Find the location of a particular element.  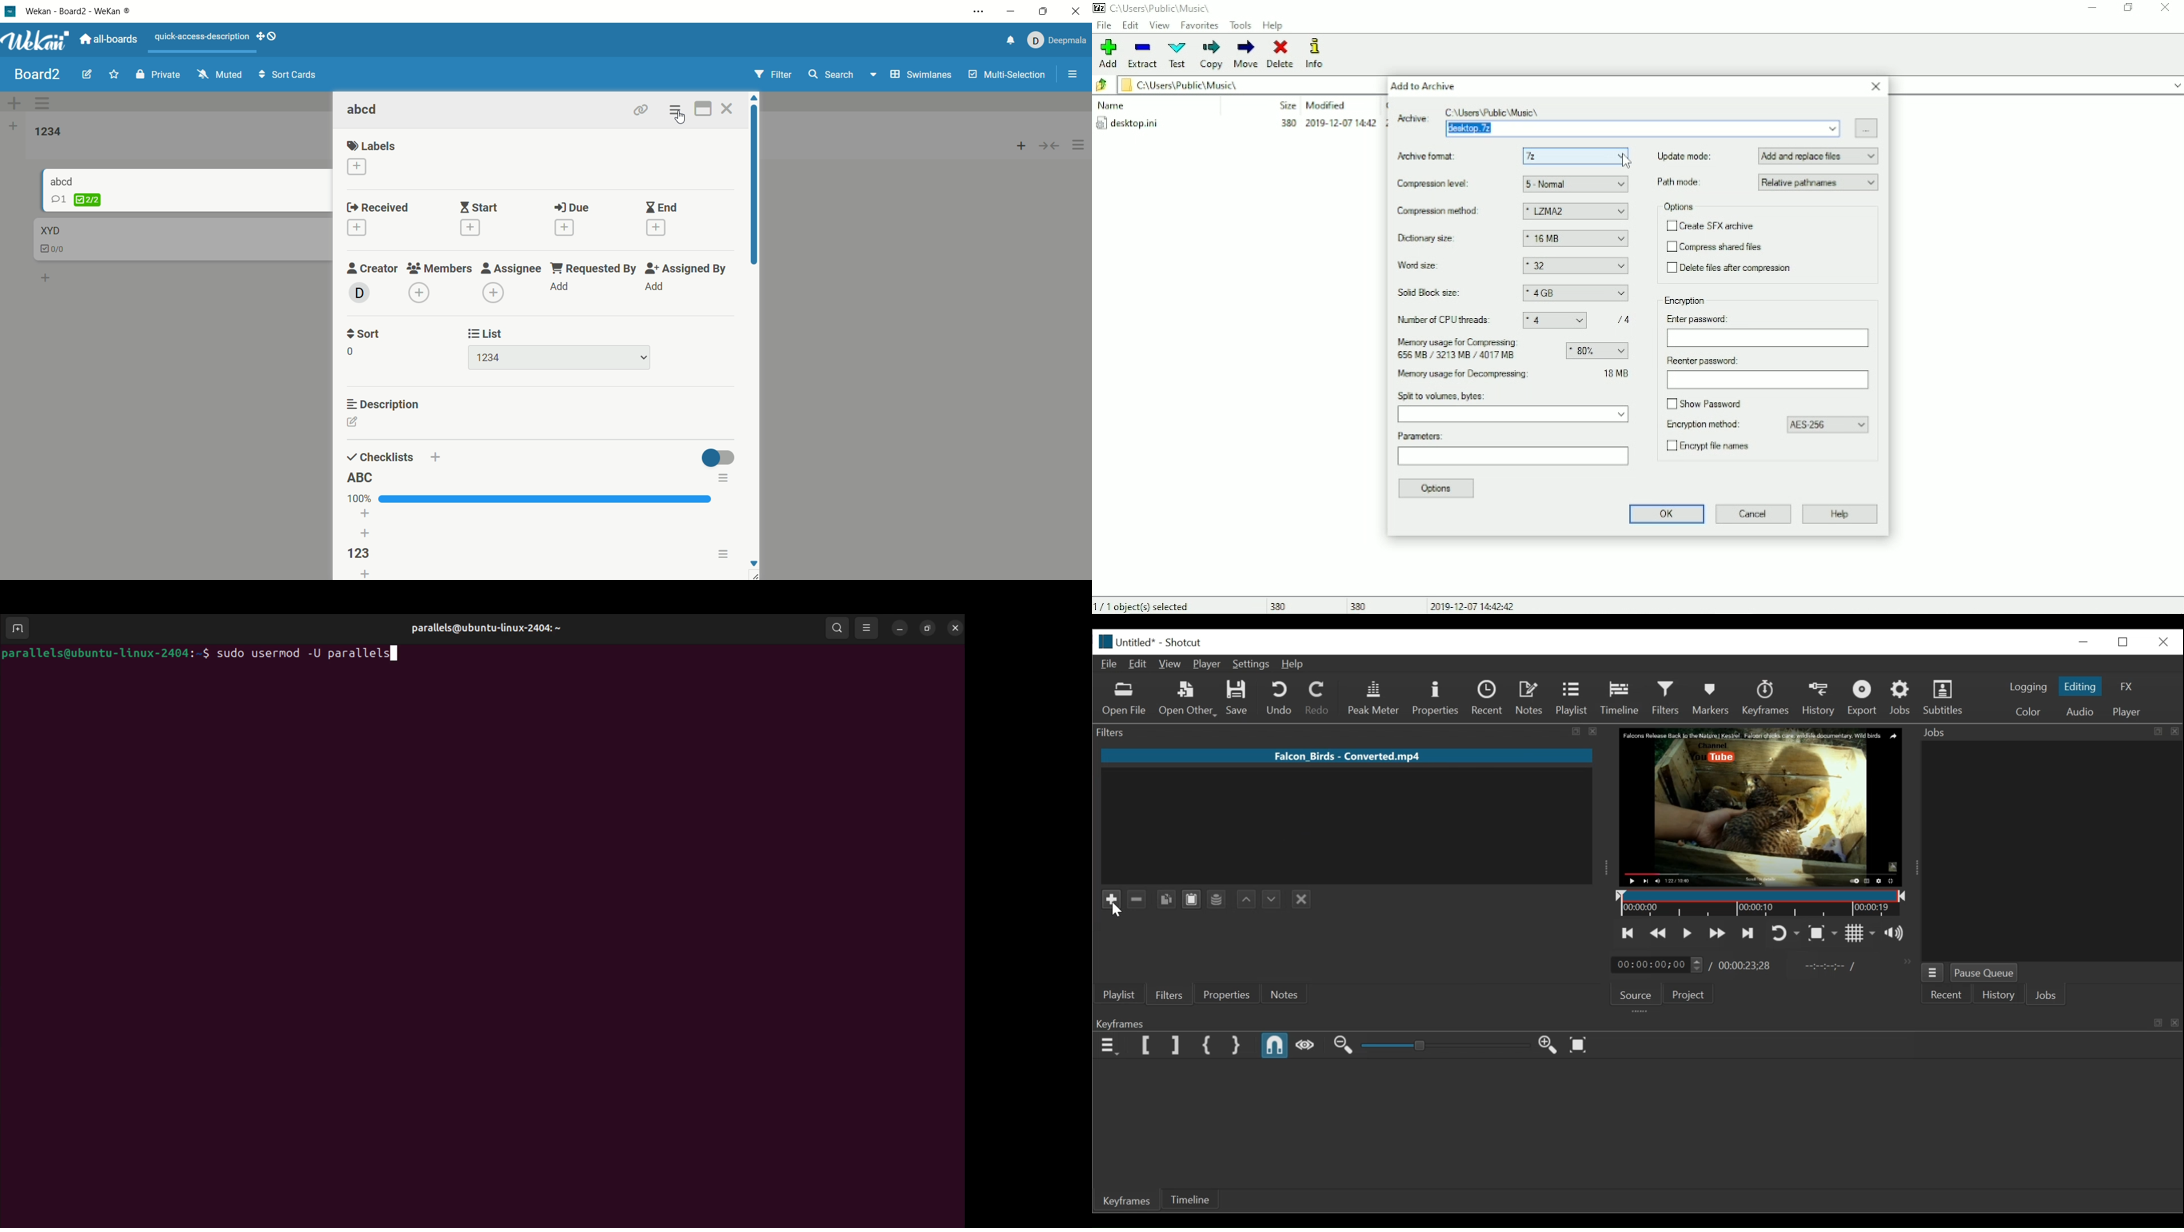

Favorites is located at coordinates (1199, 26).